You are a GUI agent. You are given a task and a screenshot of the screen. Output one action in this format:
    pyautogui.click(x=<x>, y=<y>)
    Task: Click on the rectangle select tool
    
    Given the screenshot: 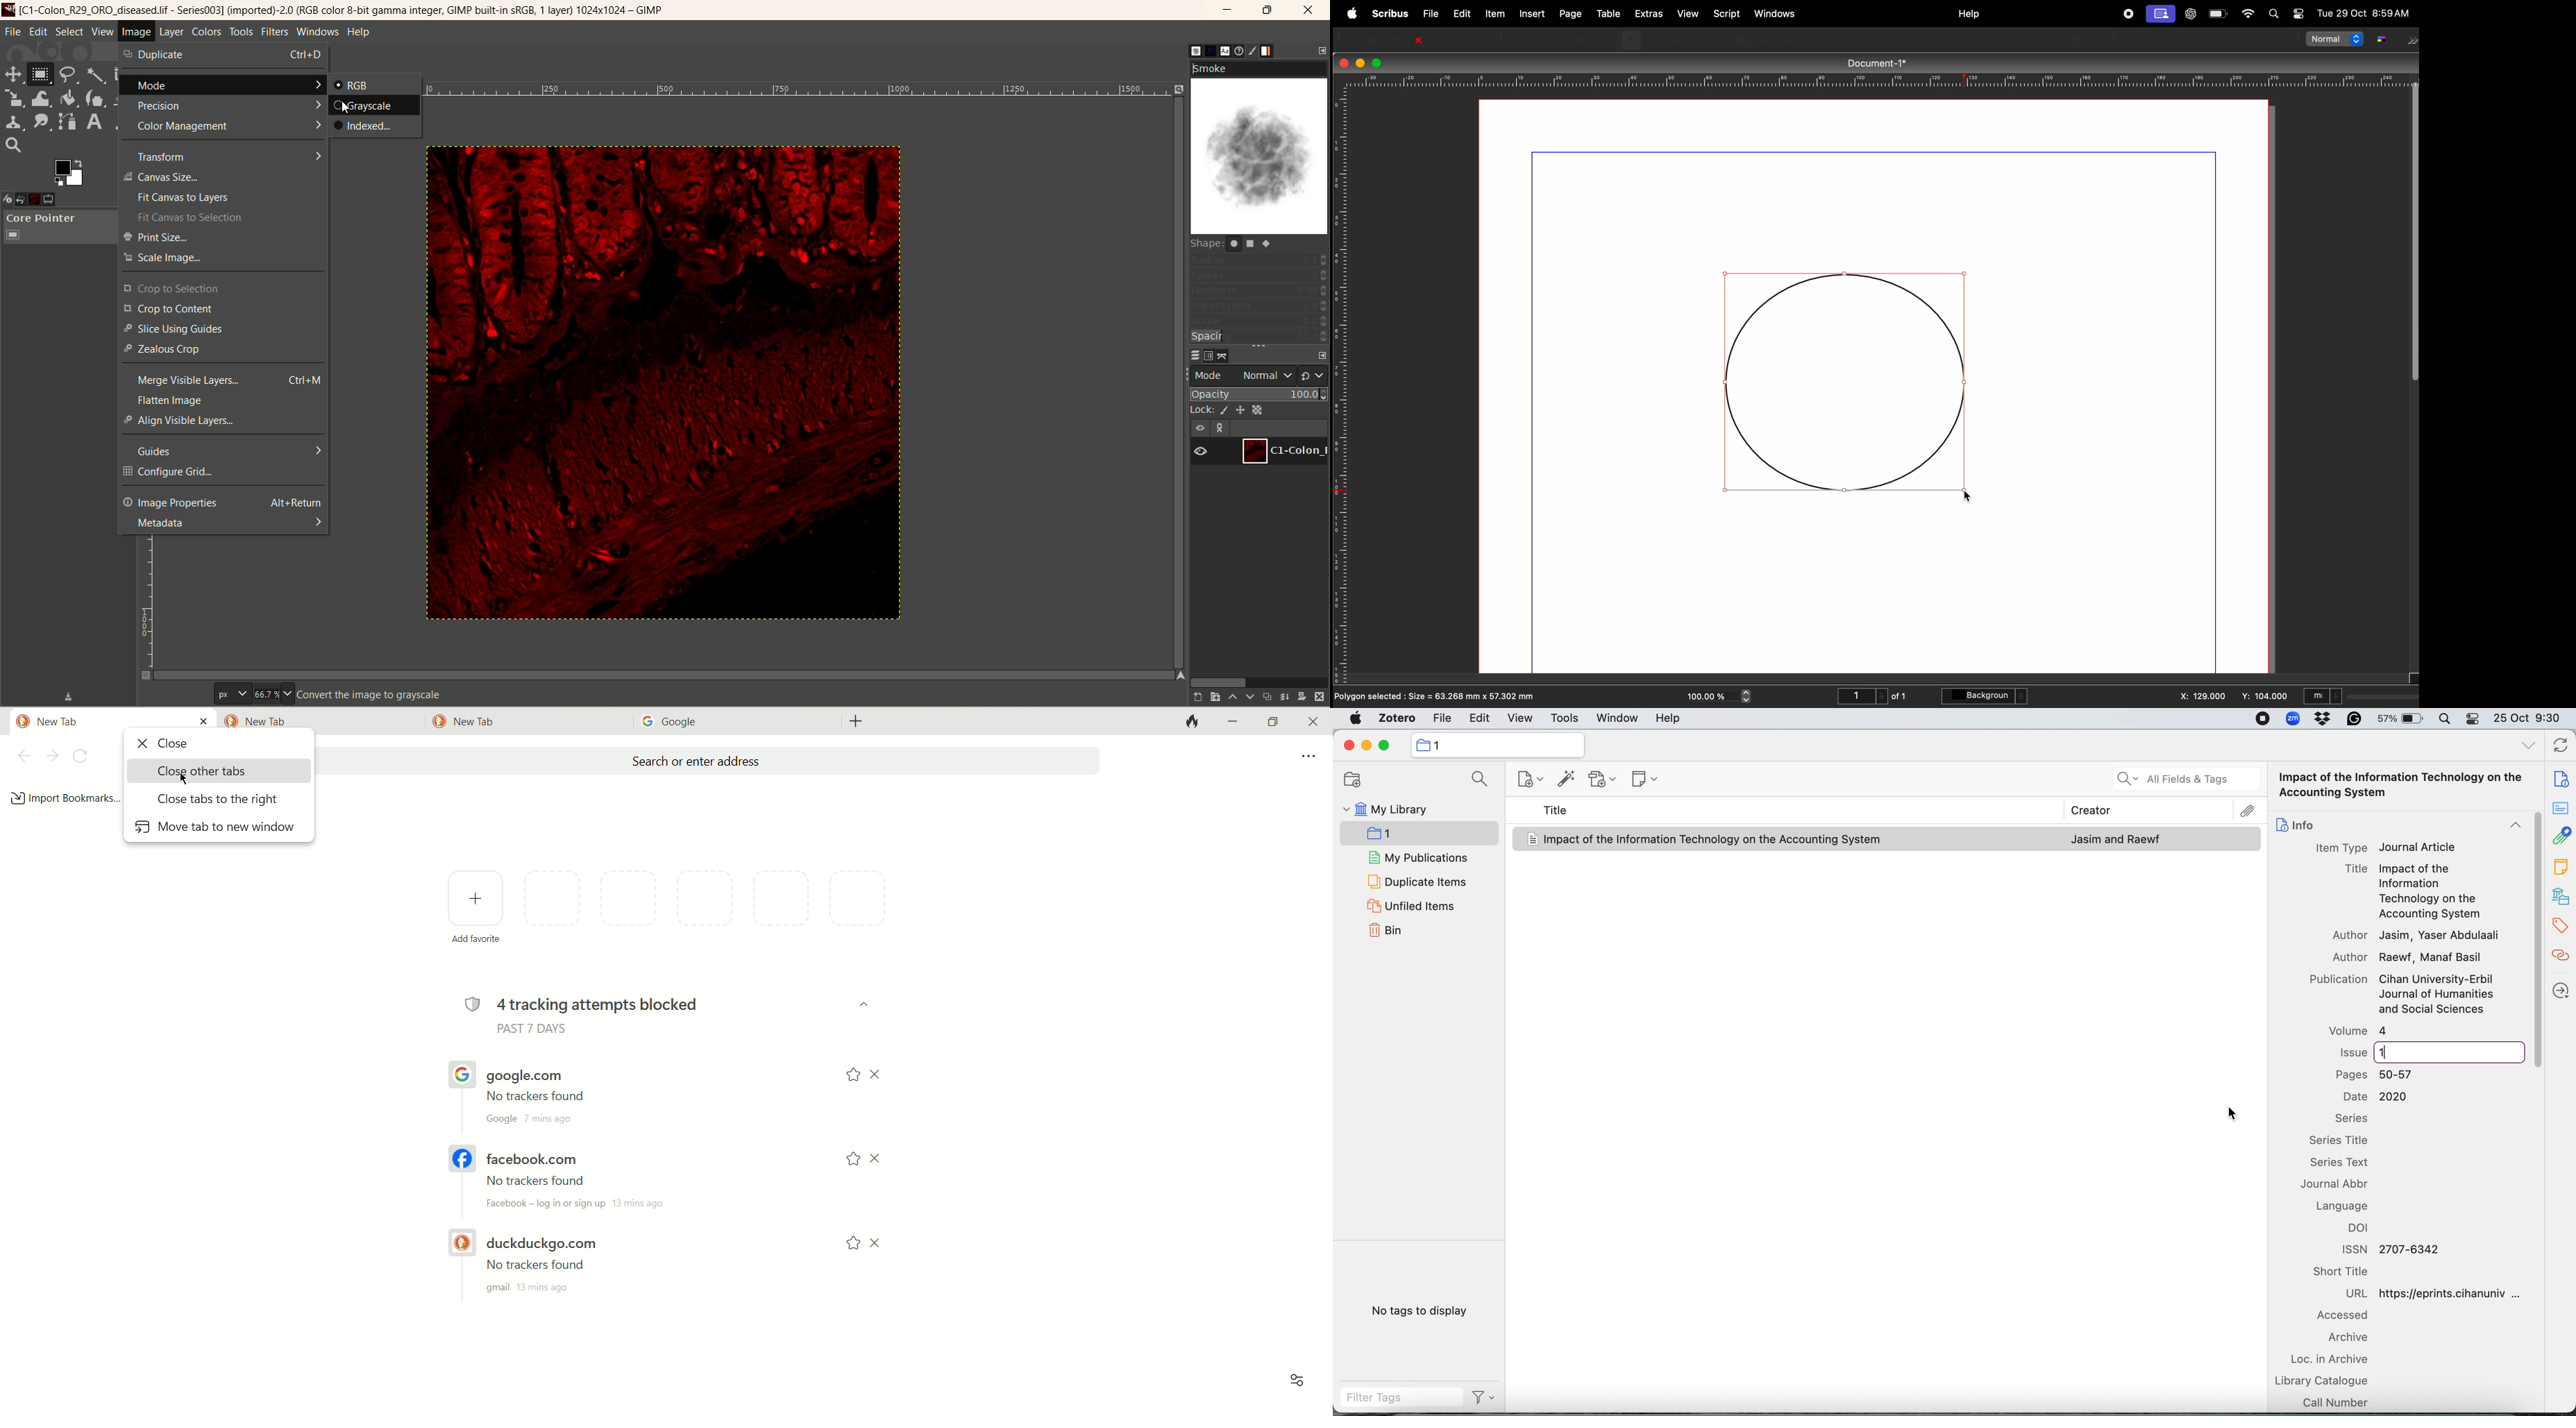 What is the action you would take?
    pyautogui.click(x=44, y=73)
    